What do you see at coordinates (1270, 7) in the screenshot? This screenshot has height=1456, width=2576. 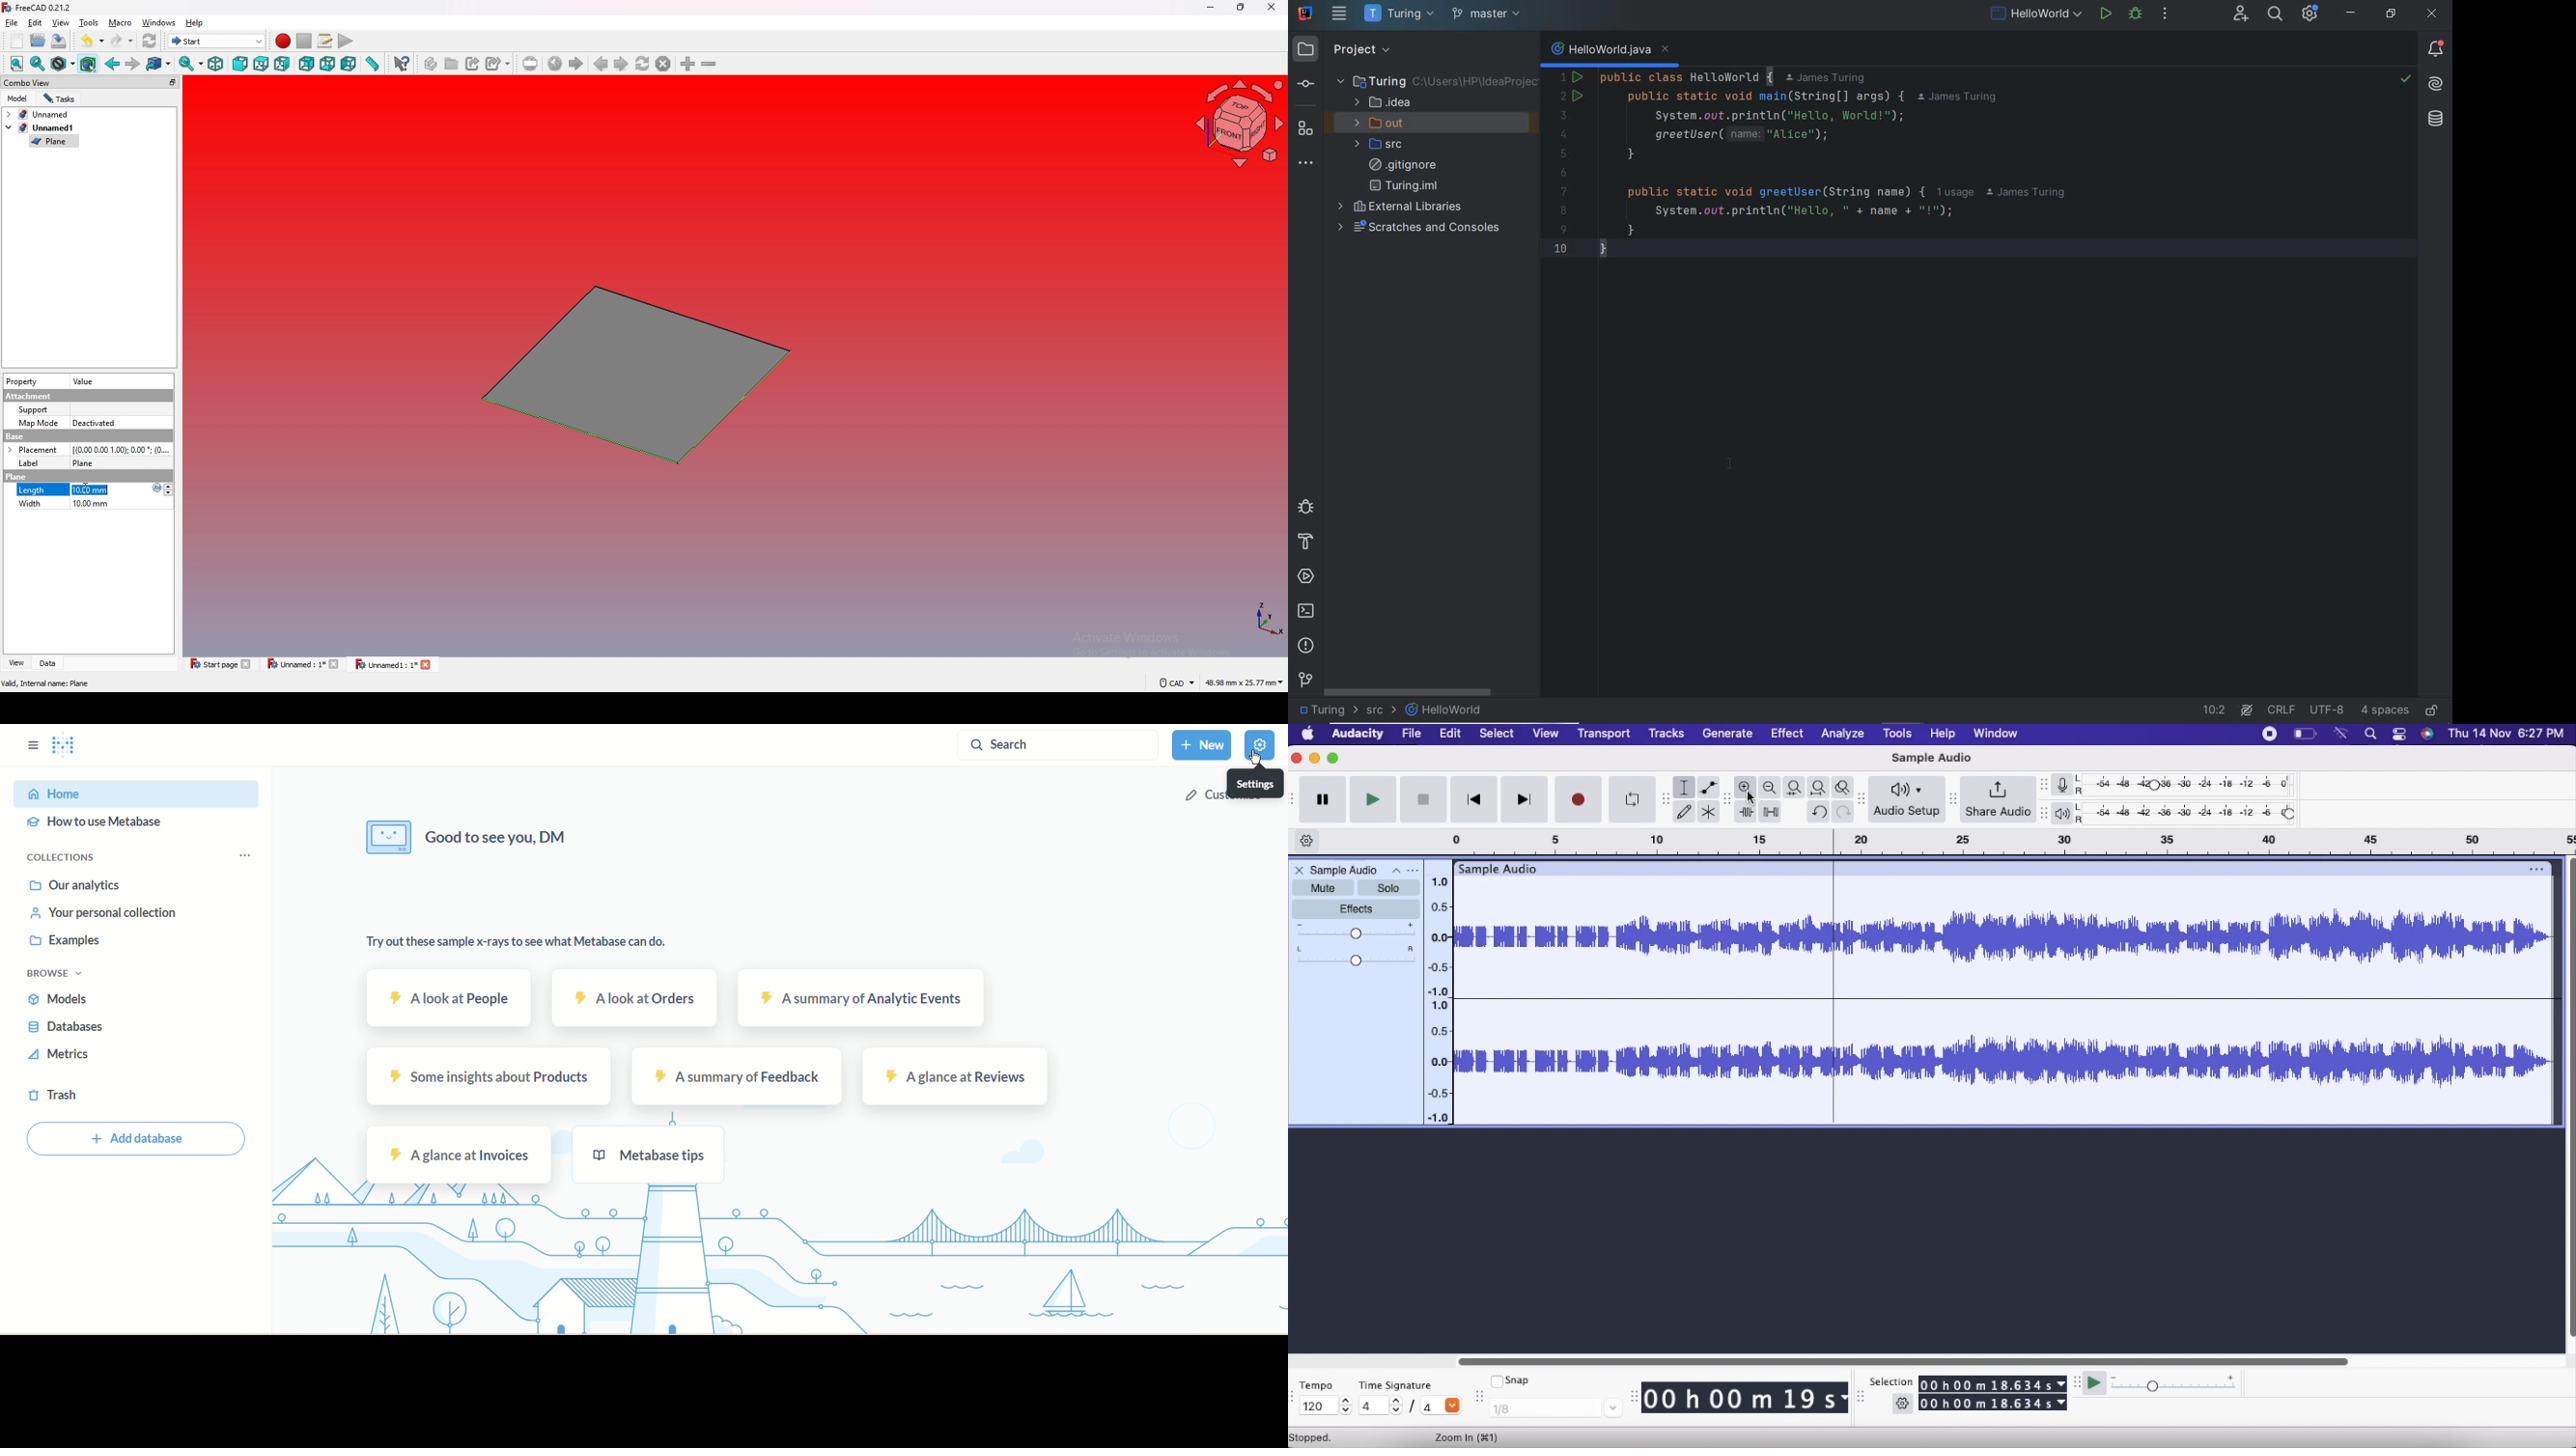 I see `close` at bounding box center [1270, 7].